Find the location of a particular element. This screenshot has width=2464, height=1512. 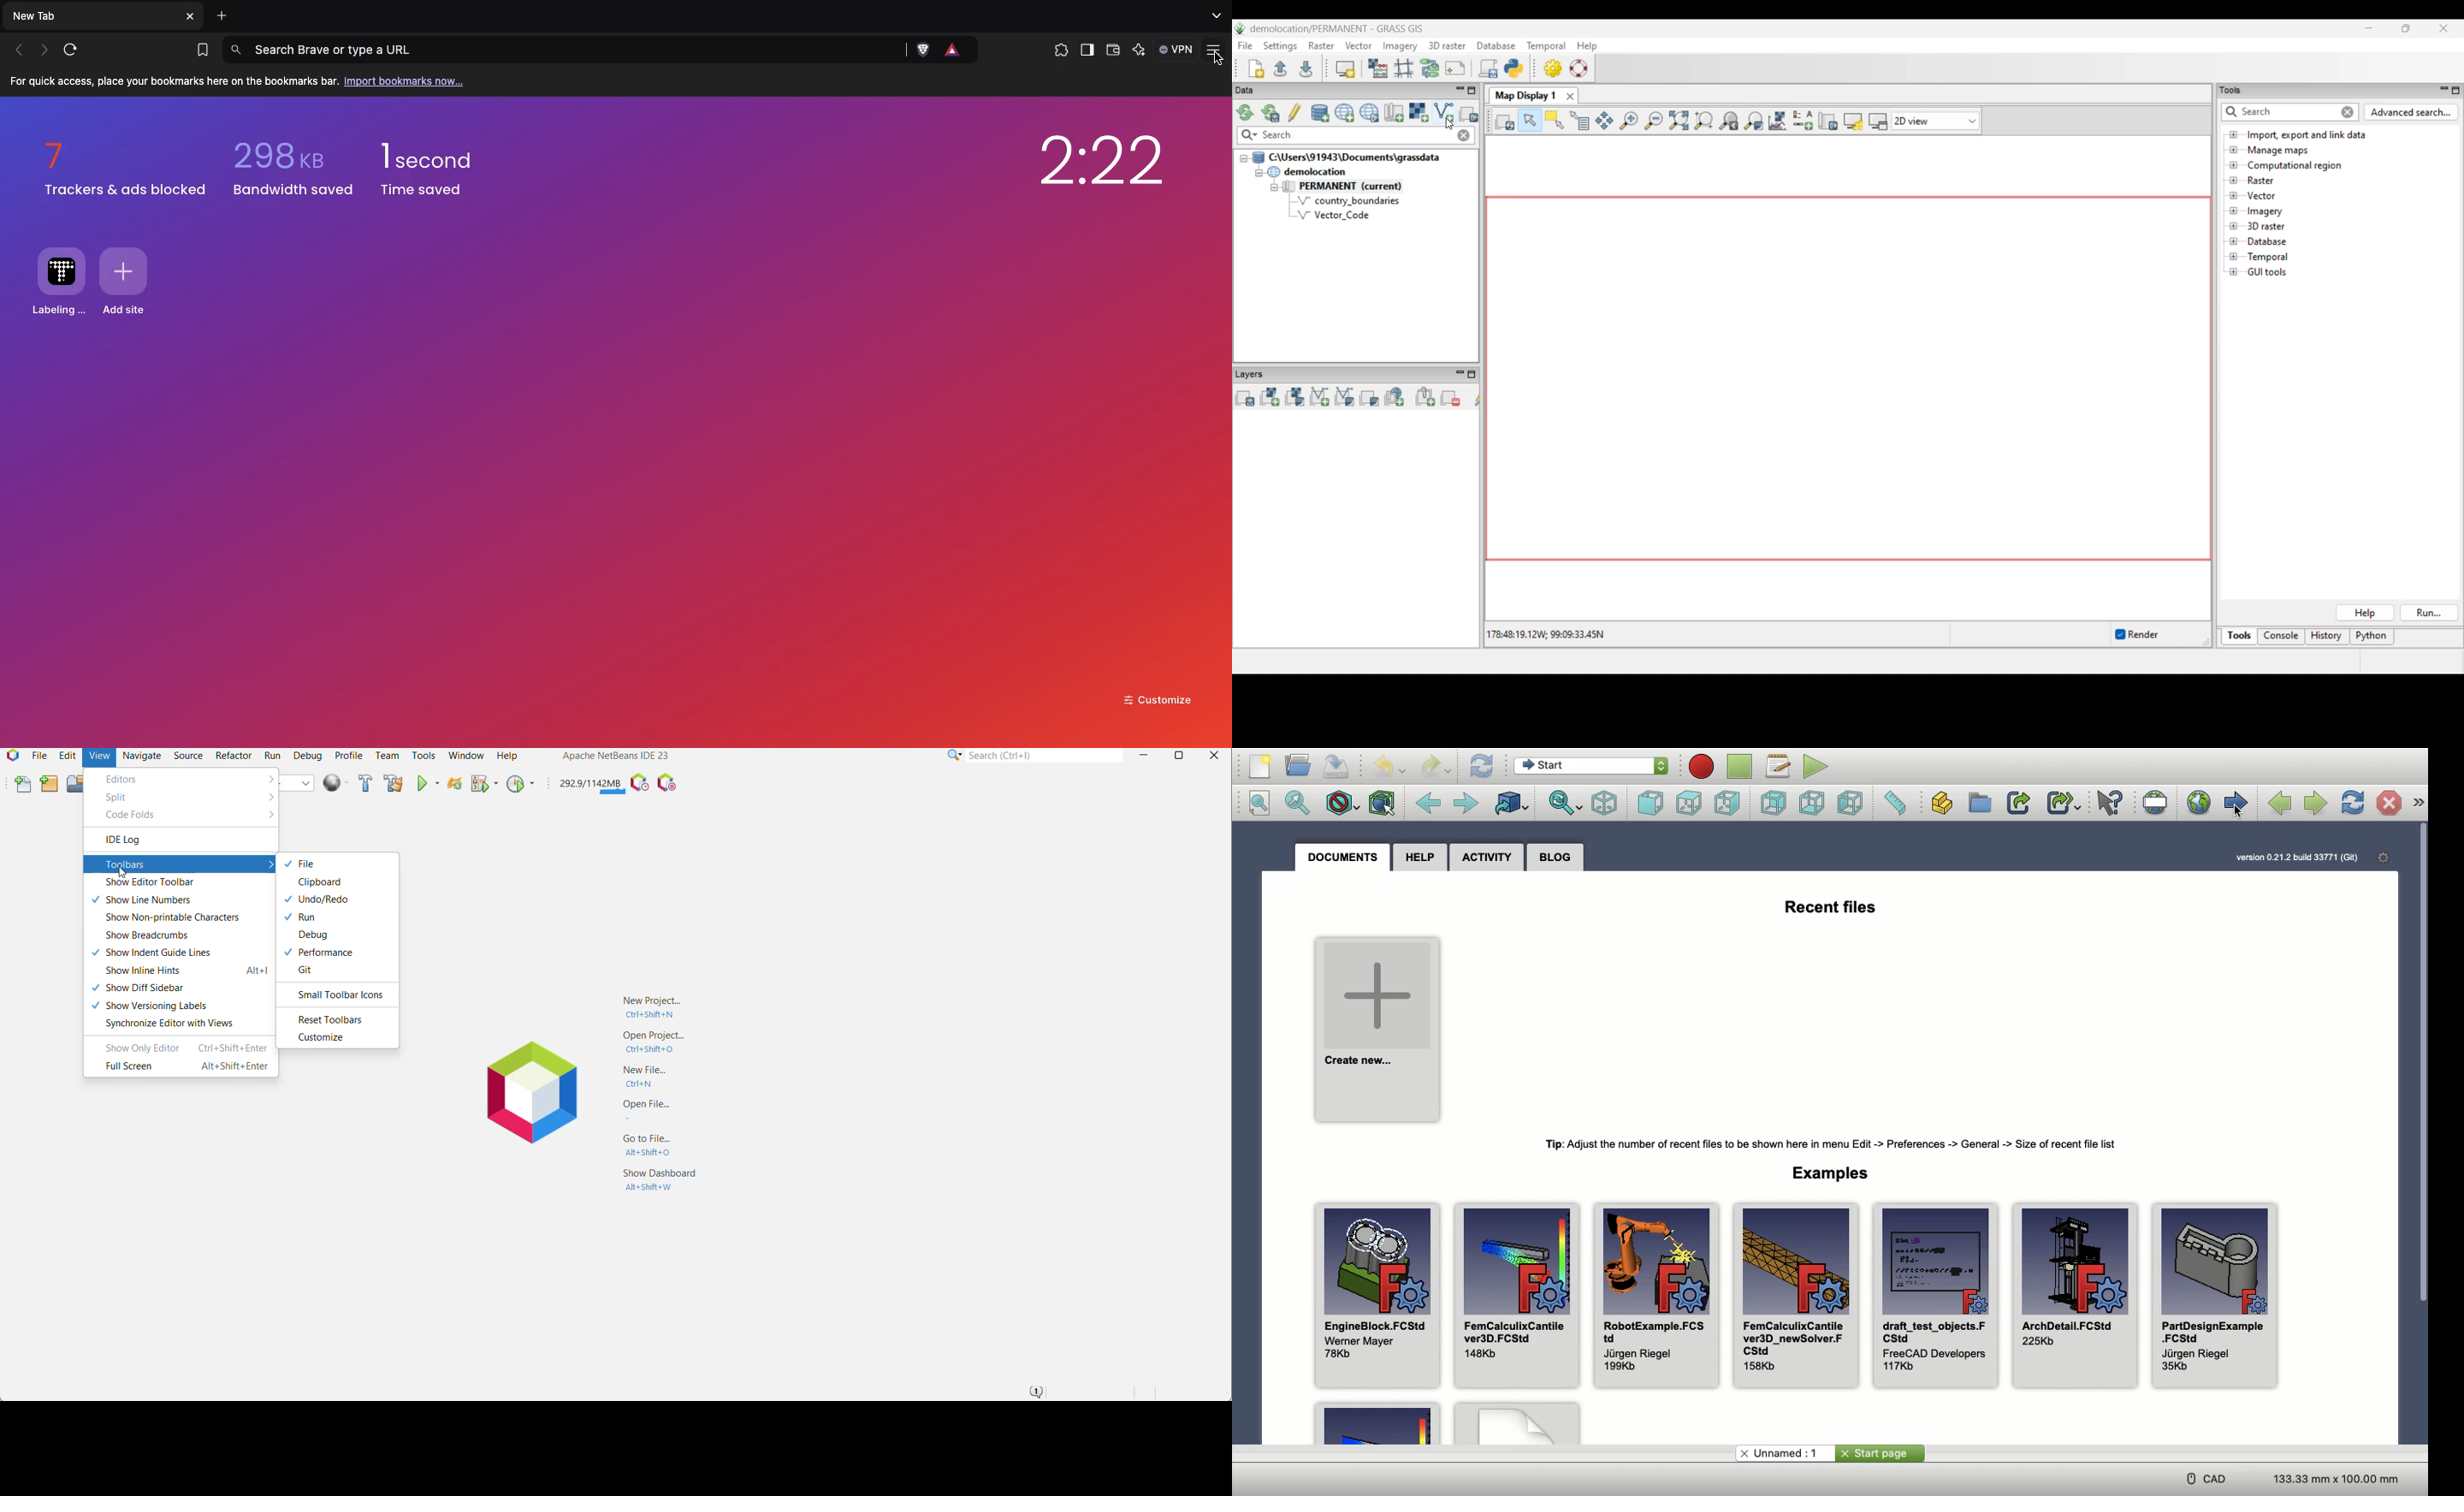

Split is located at coordinates (117, 798).